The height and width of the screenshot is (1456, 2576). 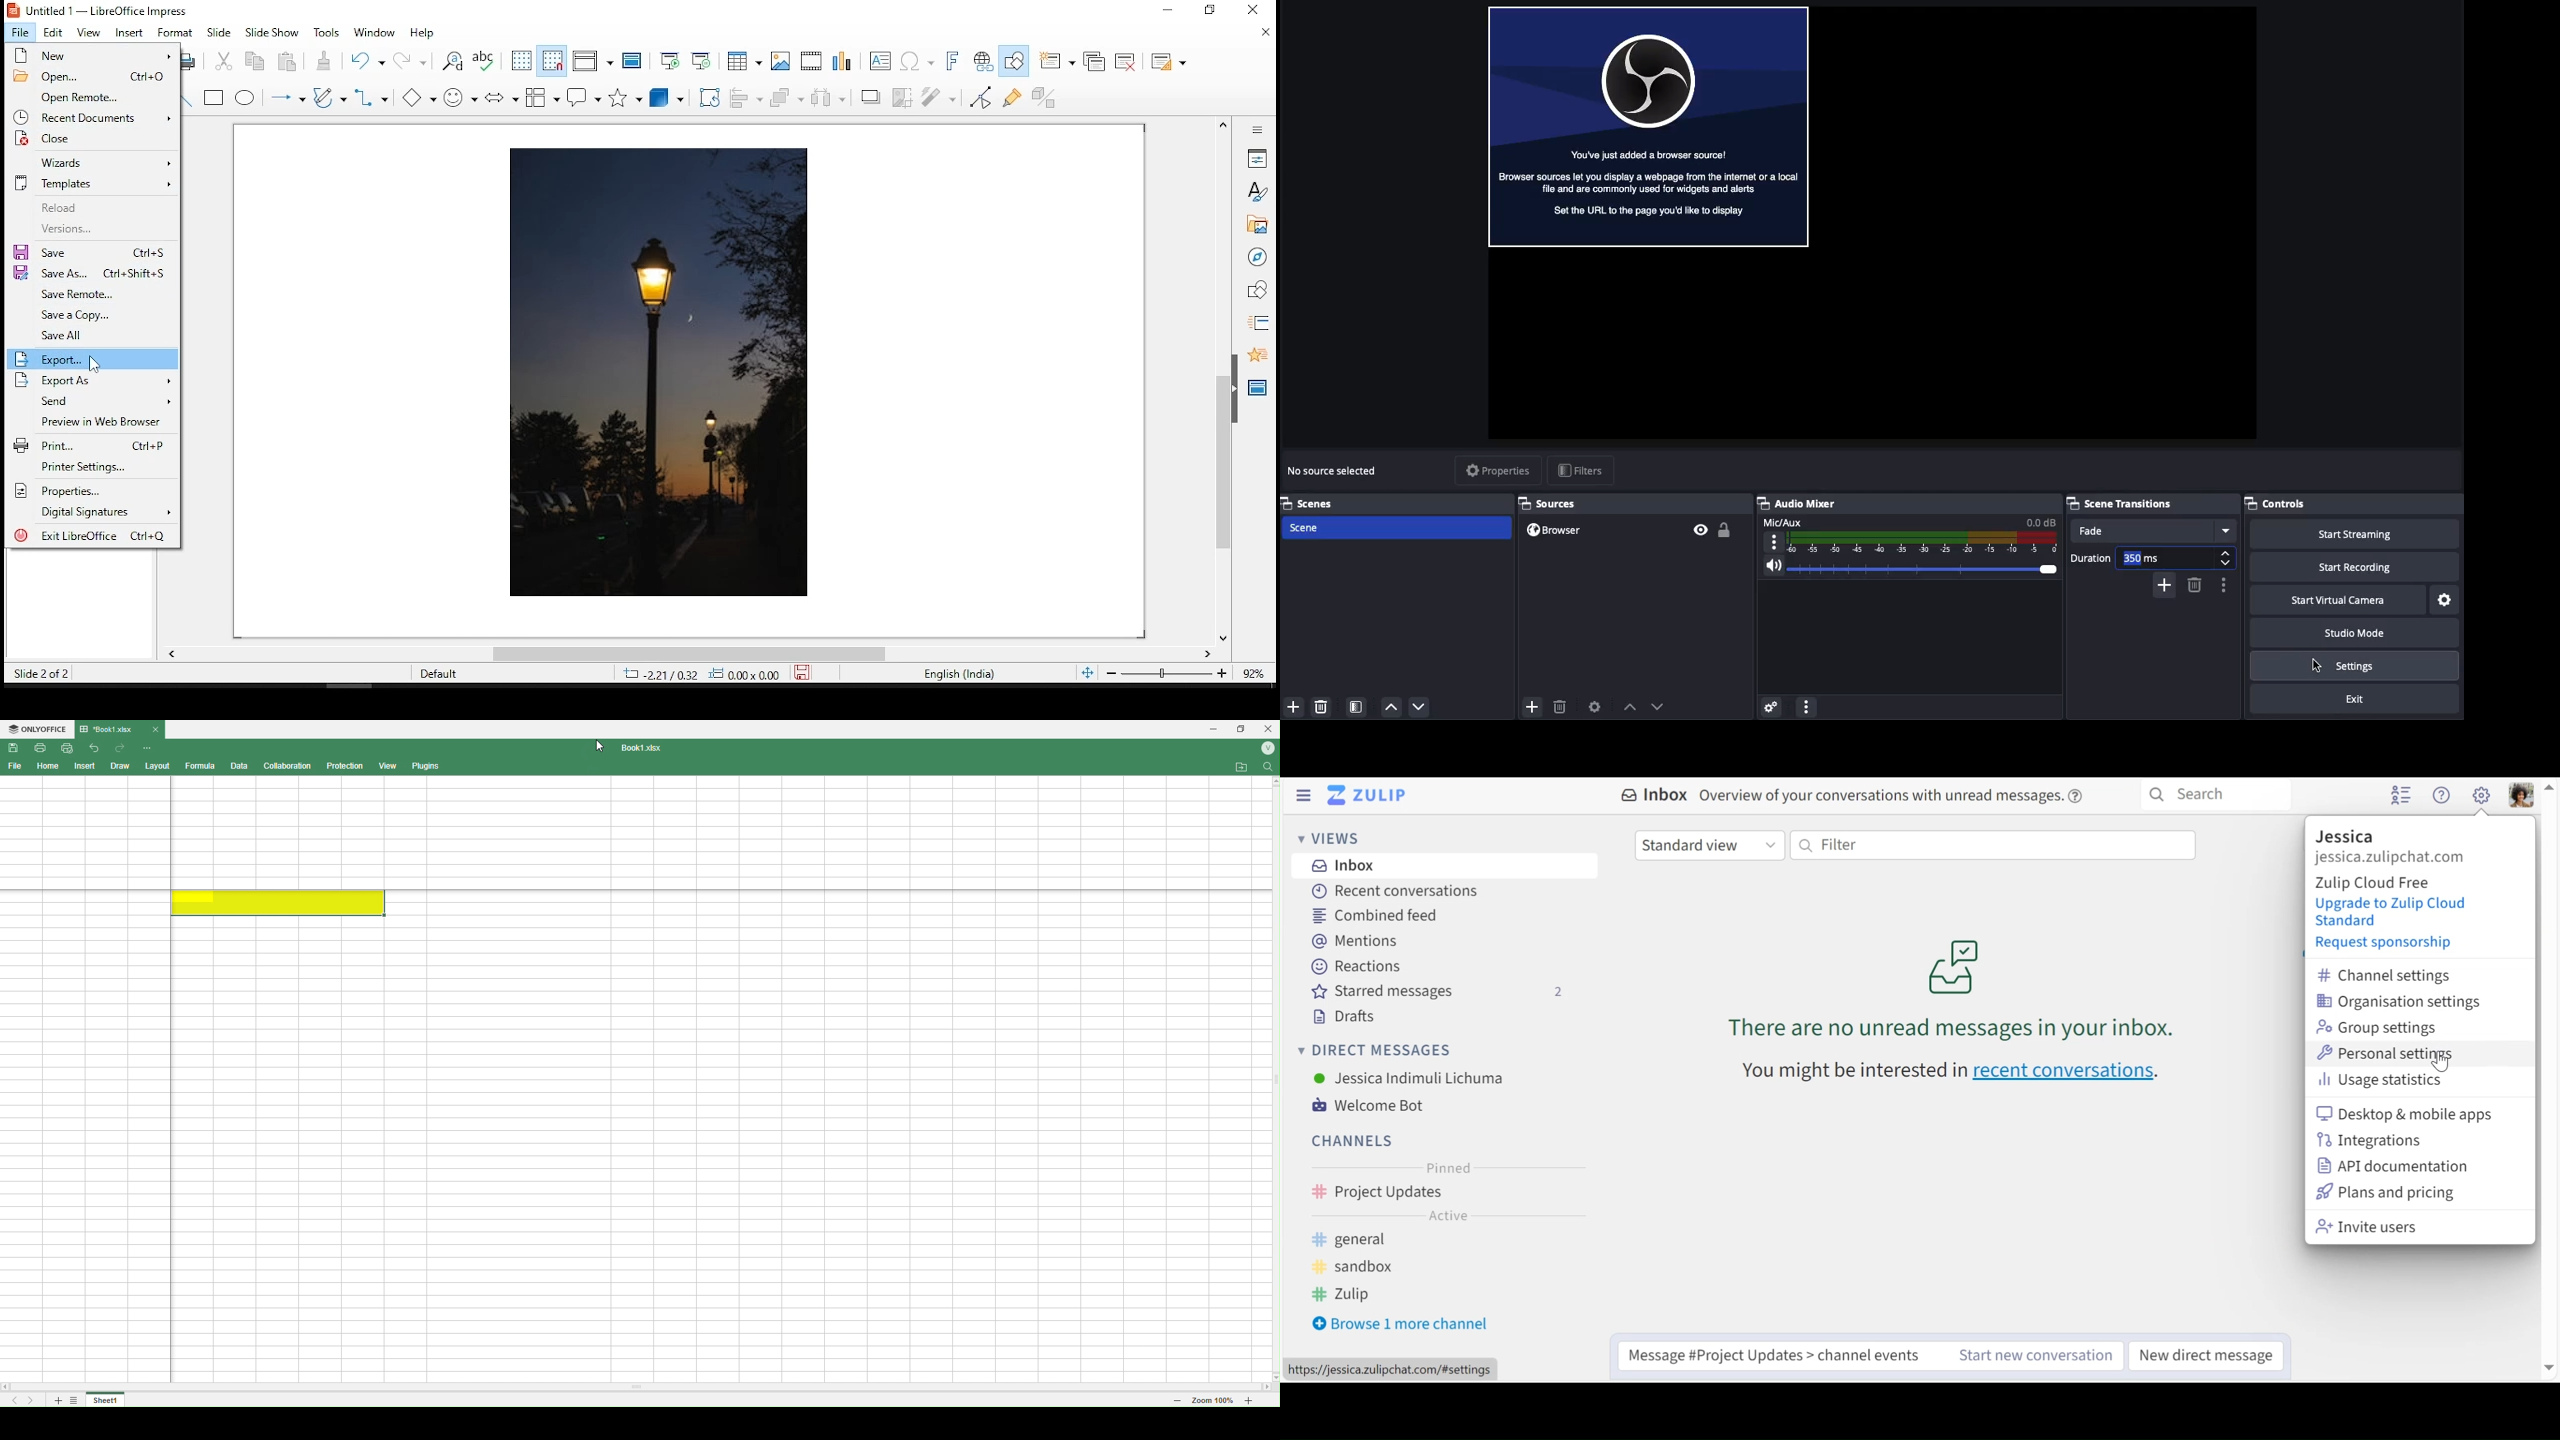 I want to click on slide transition, so click(x=1261, y=324).